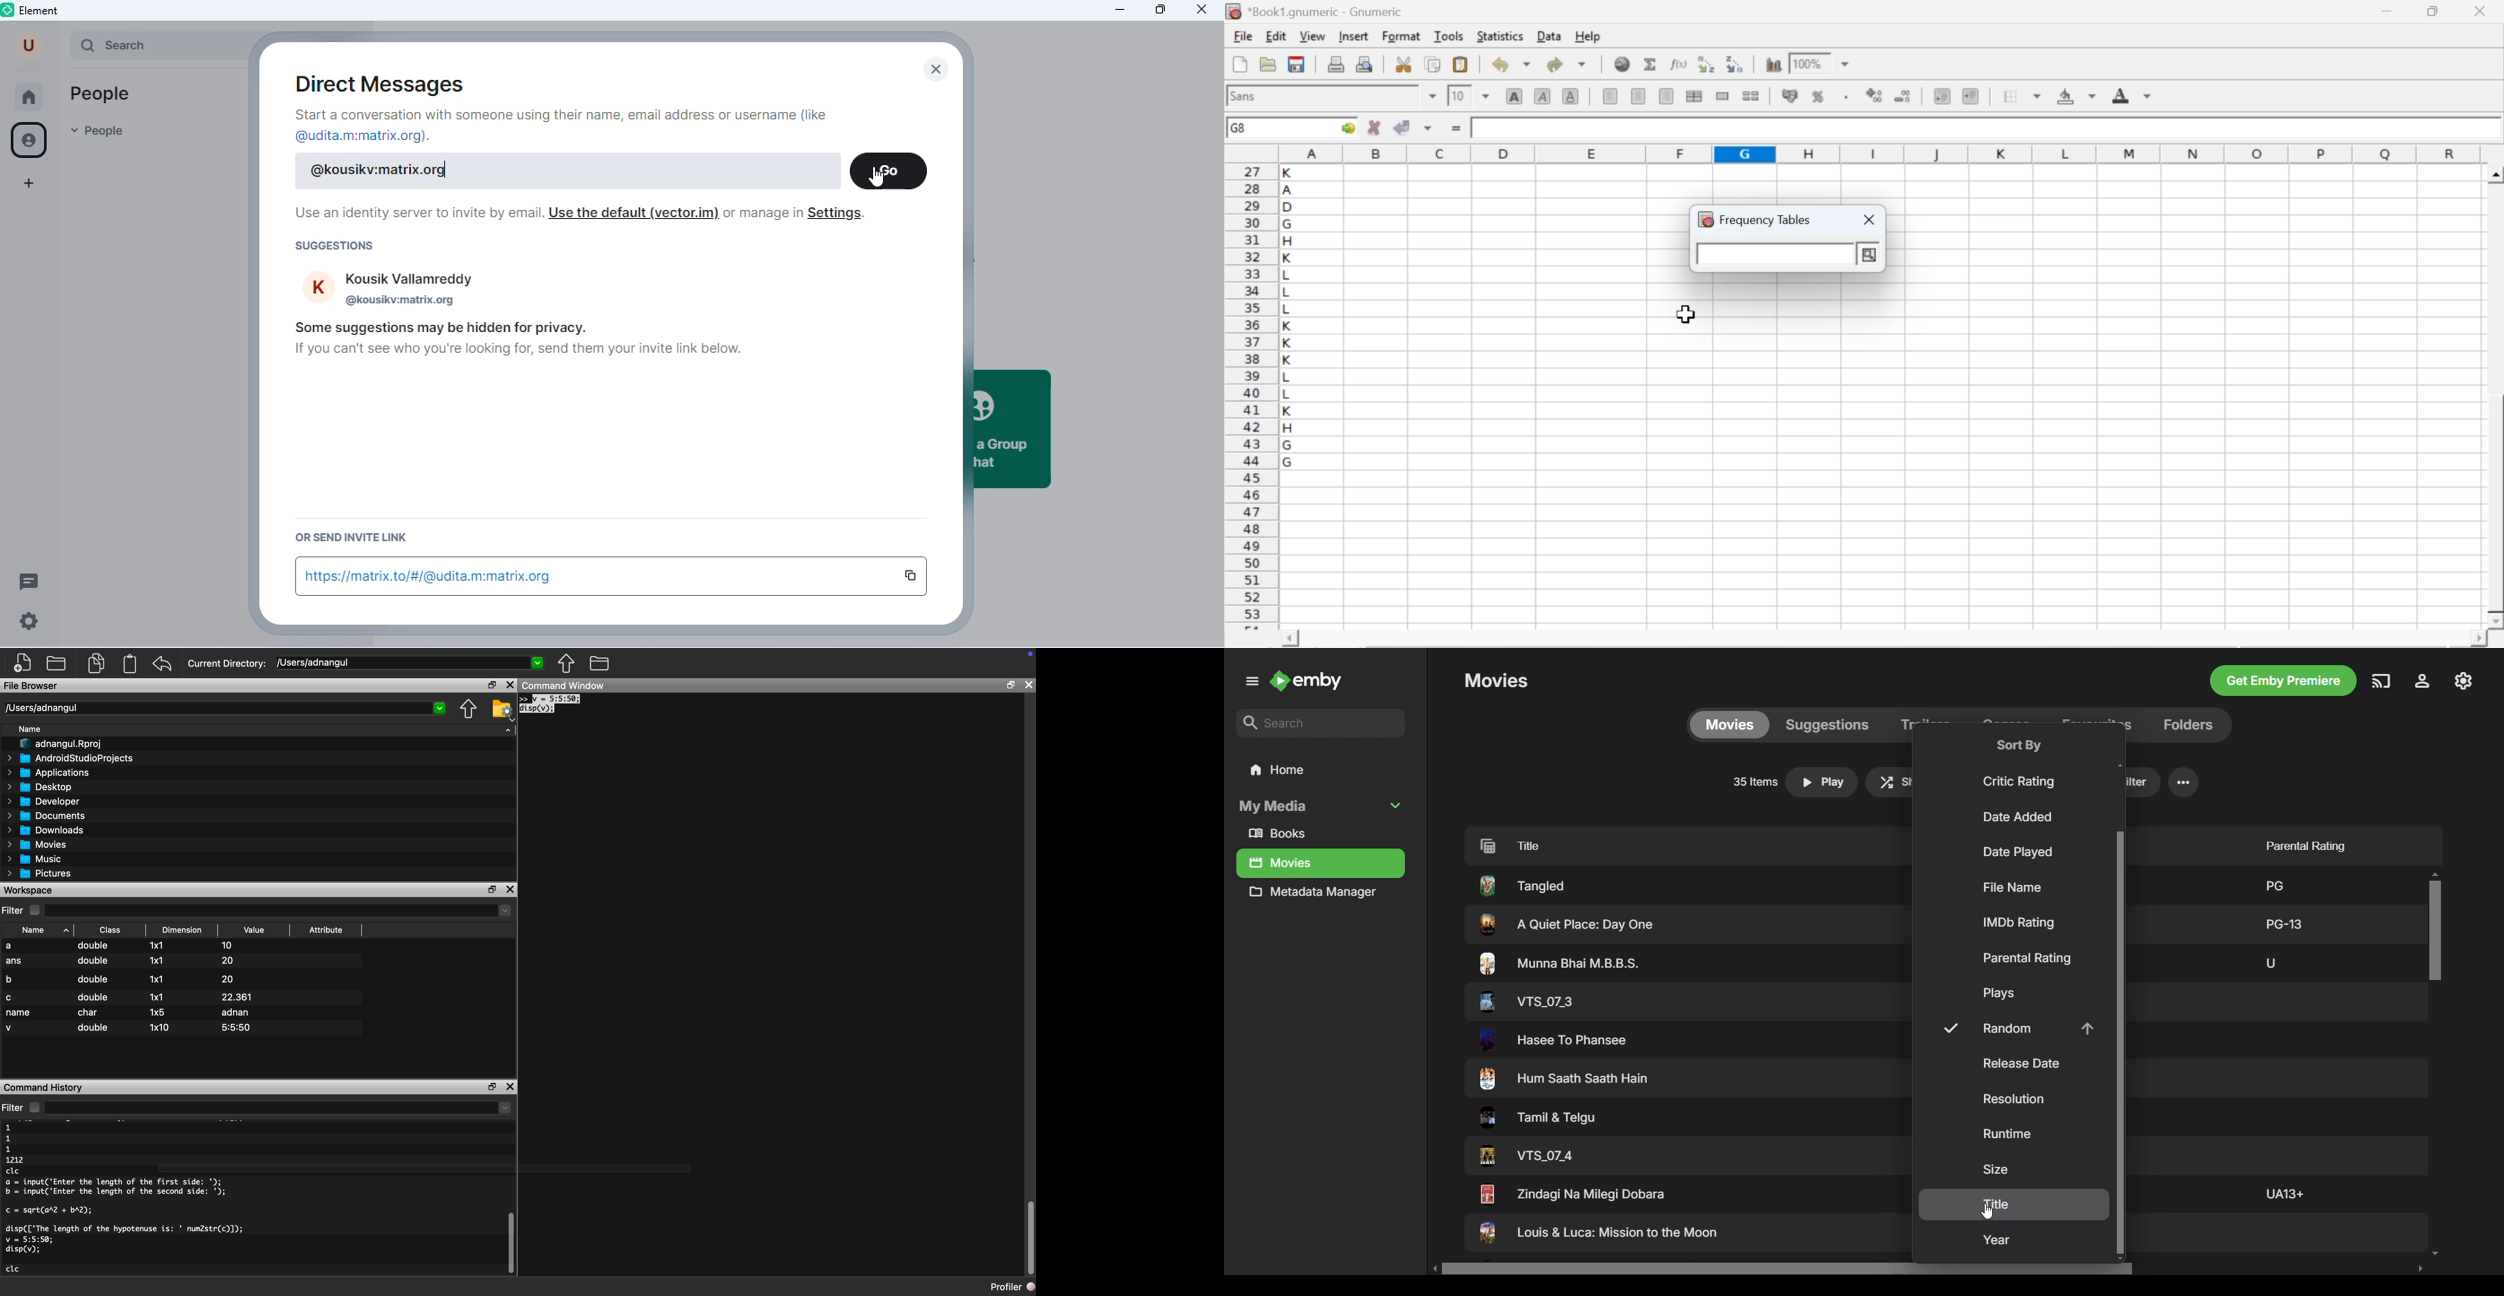  I want to click on cut, so click(1403, 64).